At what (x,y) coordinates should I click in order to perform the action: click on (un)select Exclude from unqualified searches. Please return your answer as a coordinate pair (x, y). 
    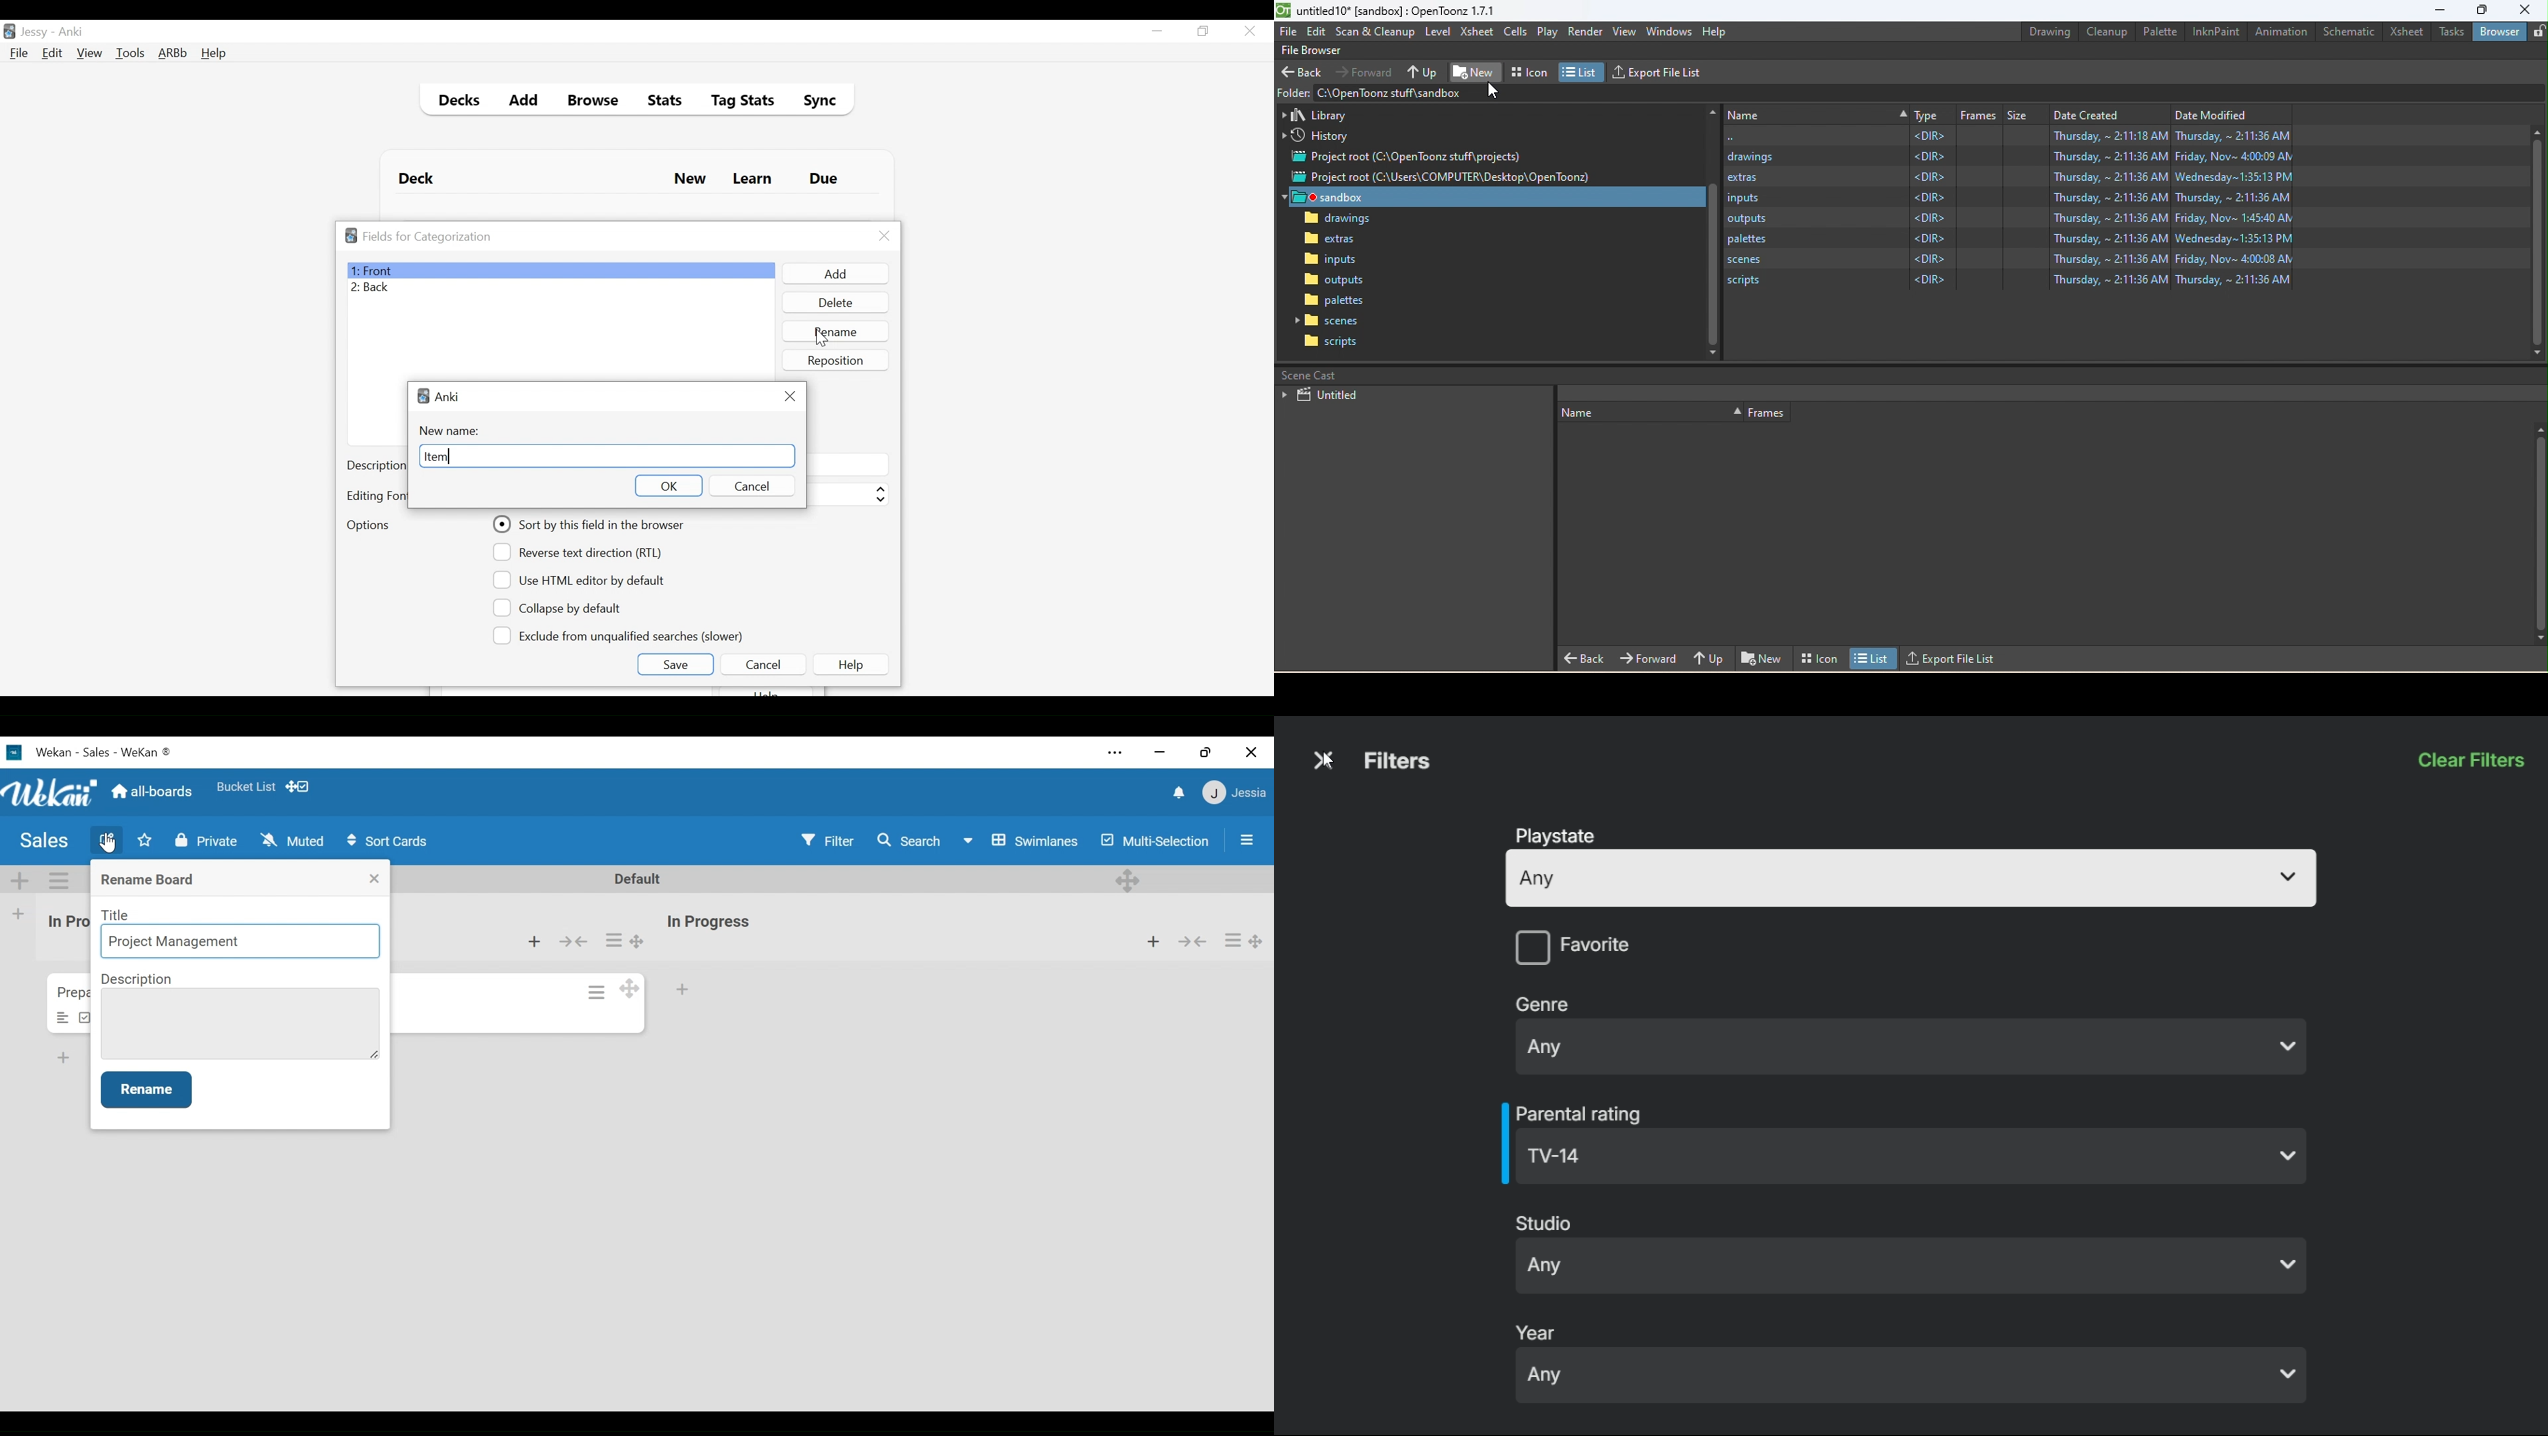
    Looking at the image, I should click on (620, 635).